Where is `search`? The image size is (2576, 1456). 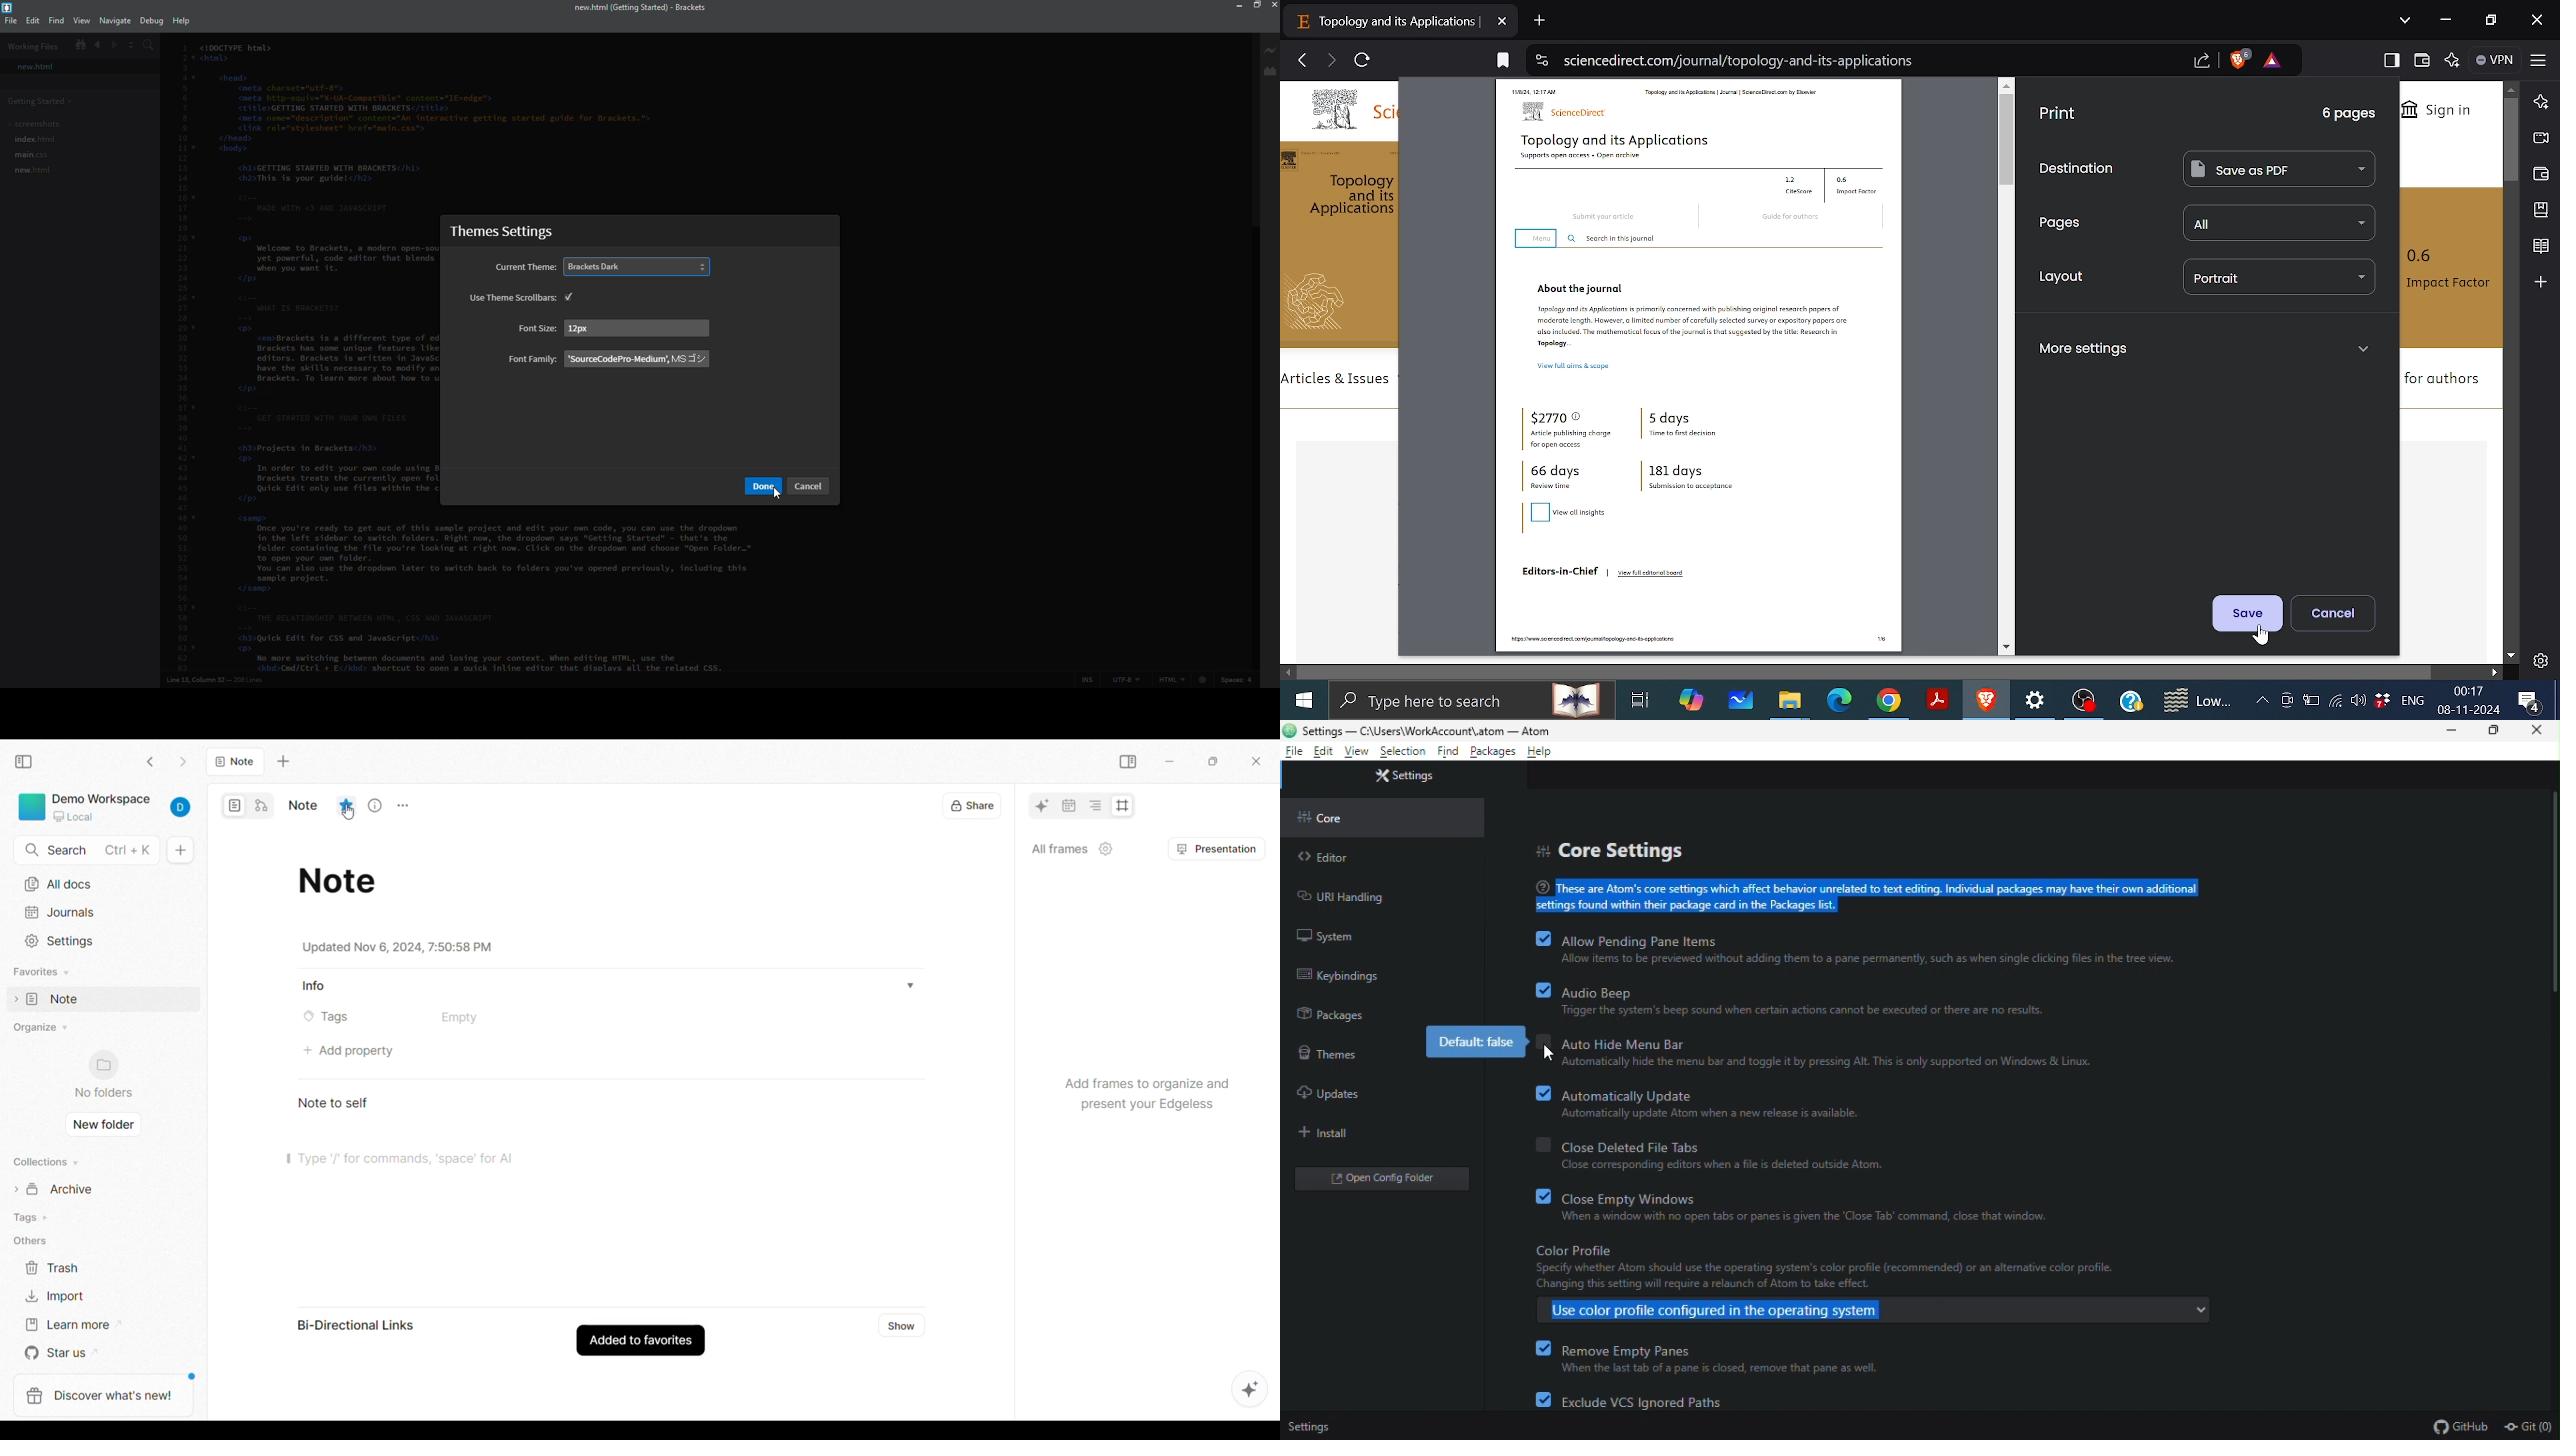
search is located at coordinates (147, 45).